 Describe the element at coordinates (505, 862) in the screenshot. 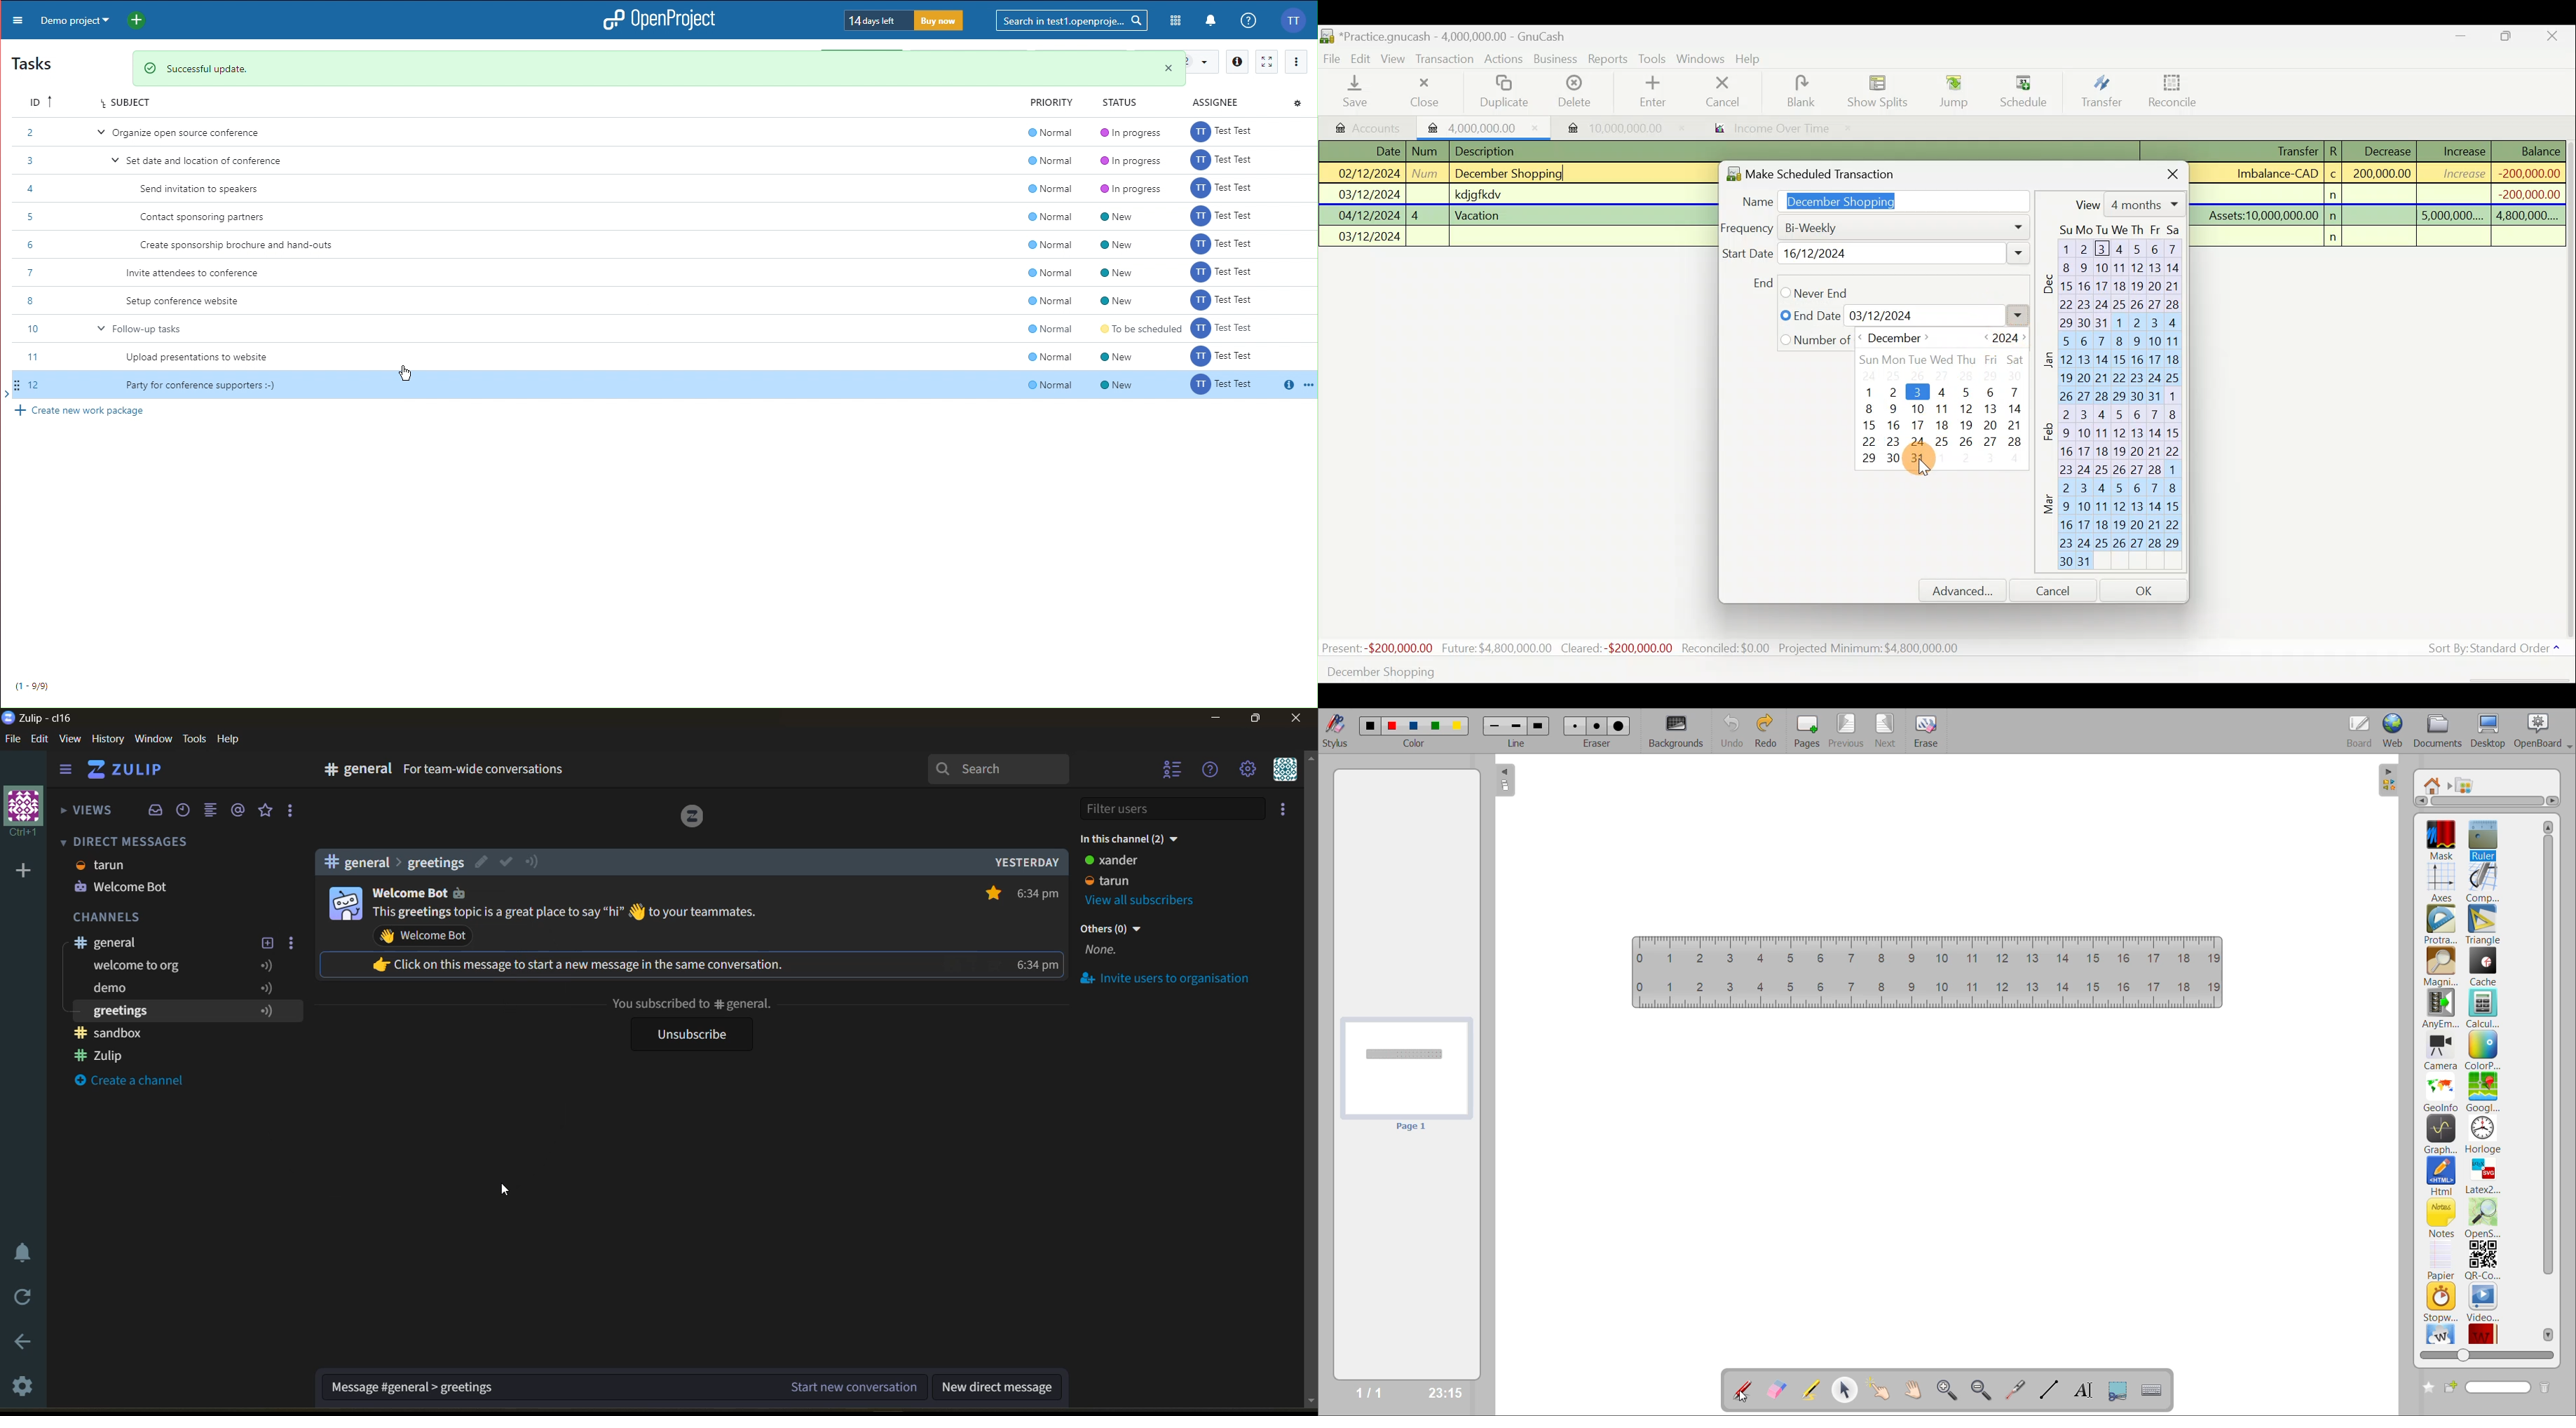

I see `mark` at that location.